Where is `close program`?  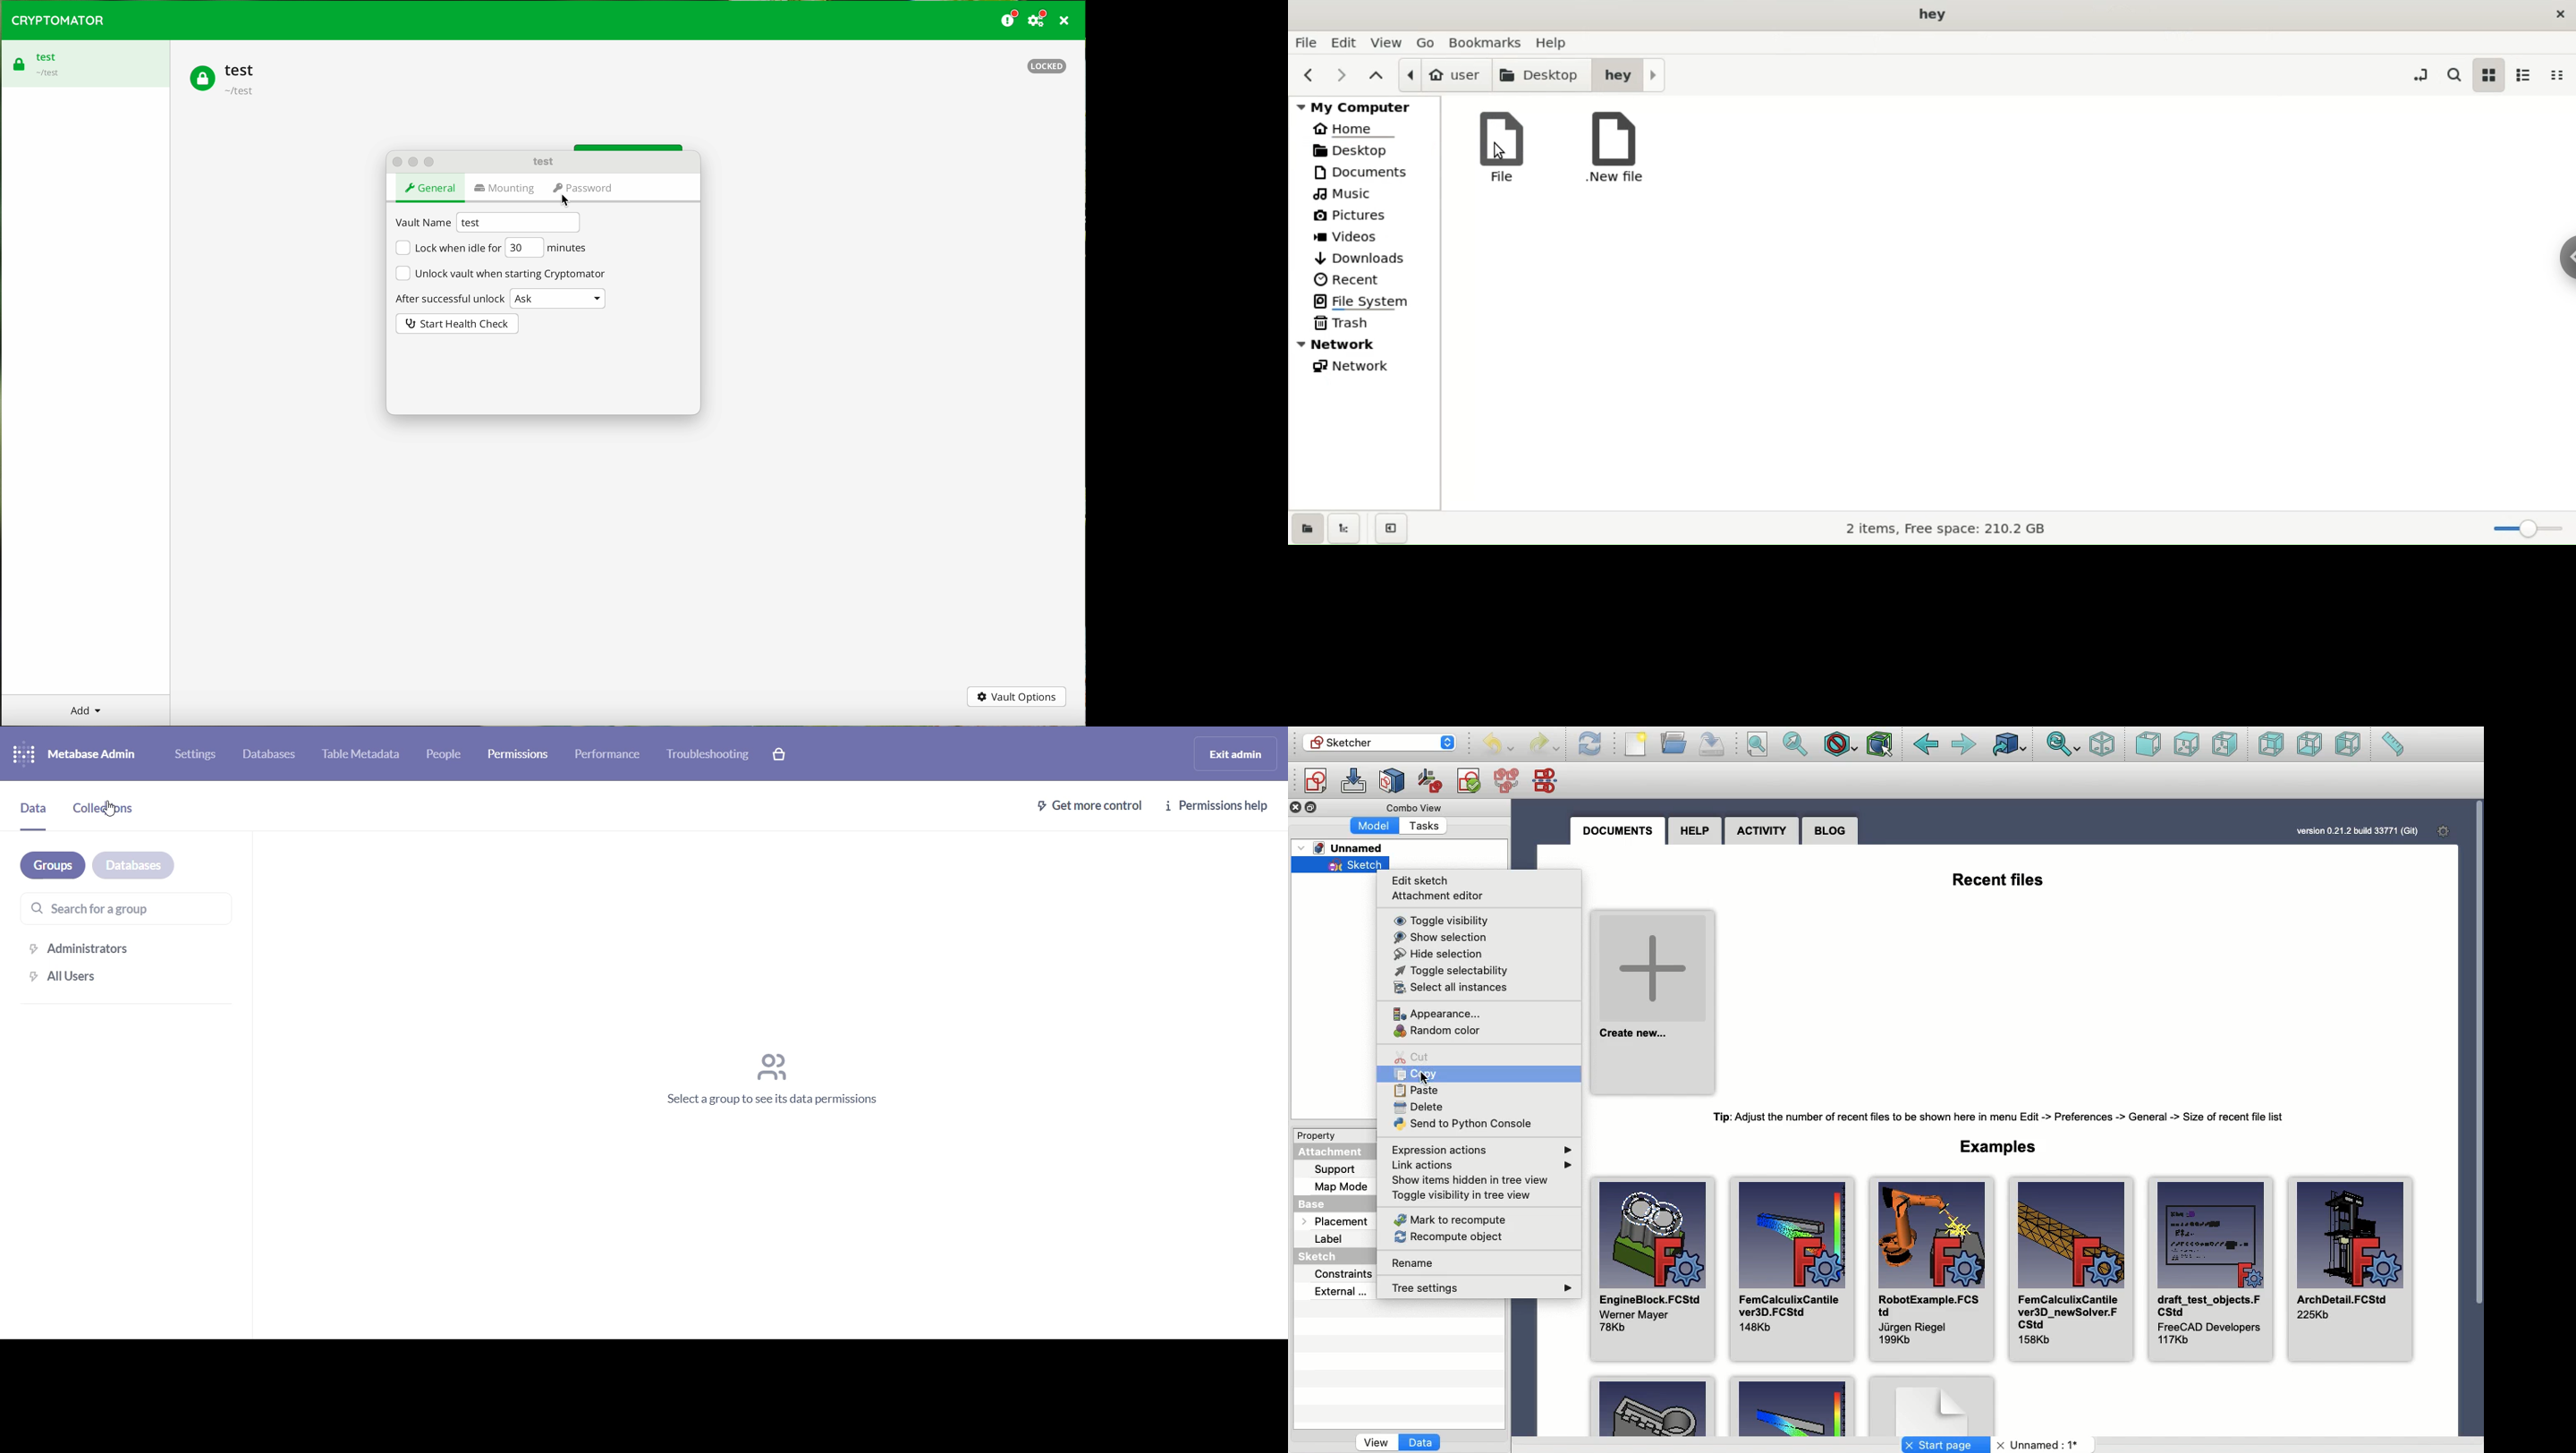 close program is located at coordinates (1067, 20).